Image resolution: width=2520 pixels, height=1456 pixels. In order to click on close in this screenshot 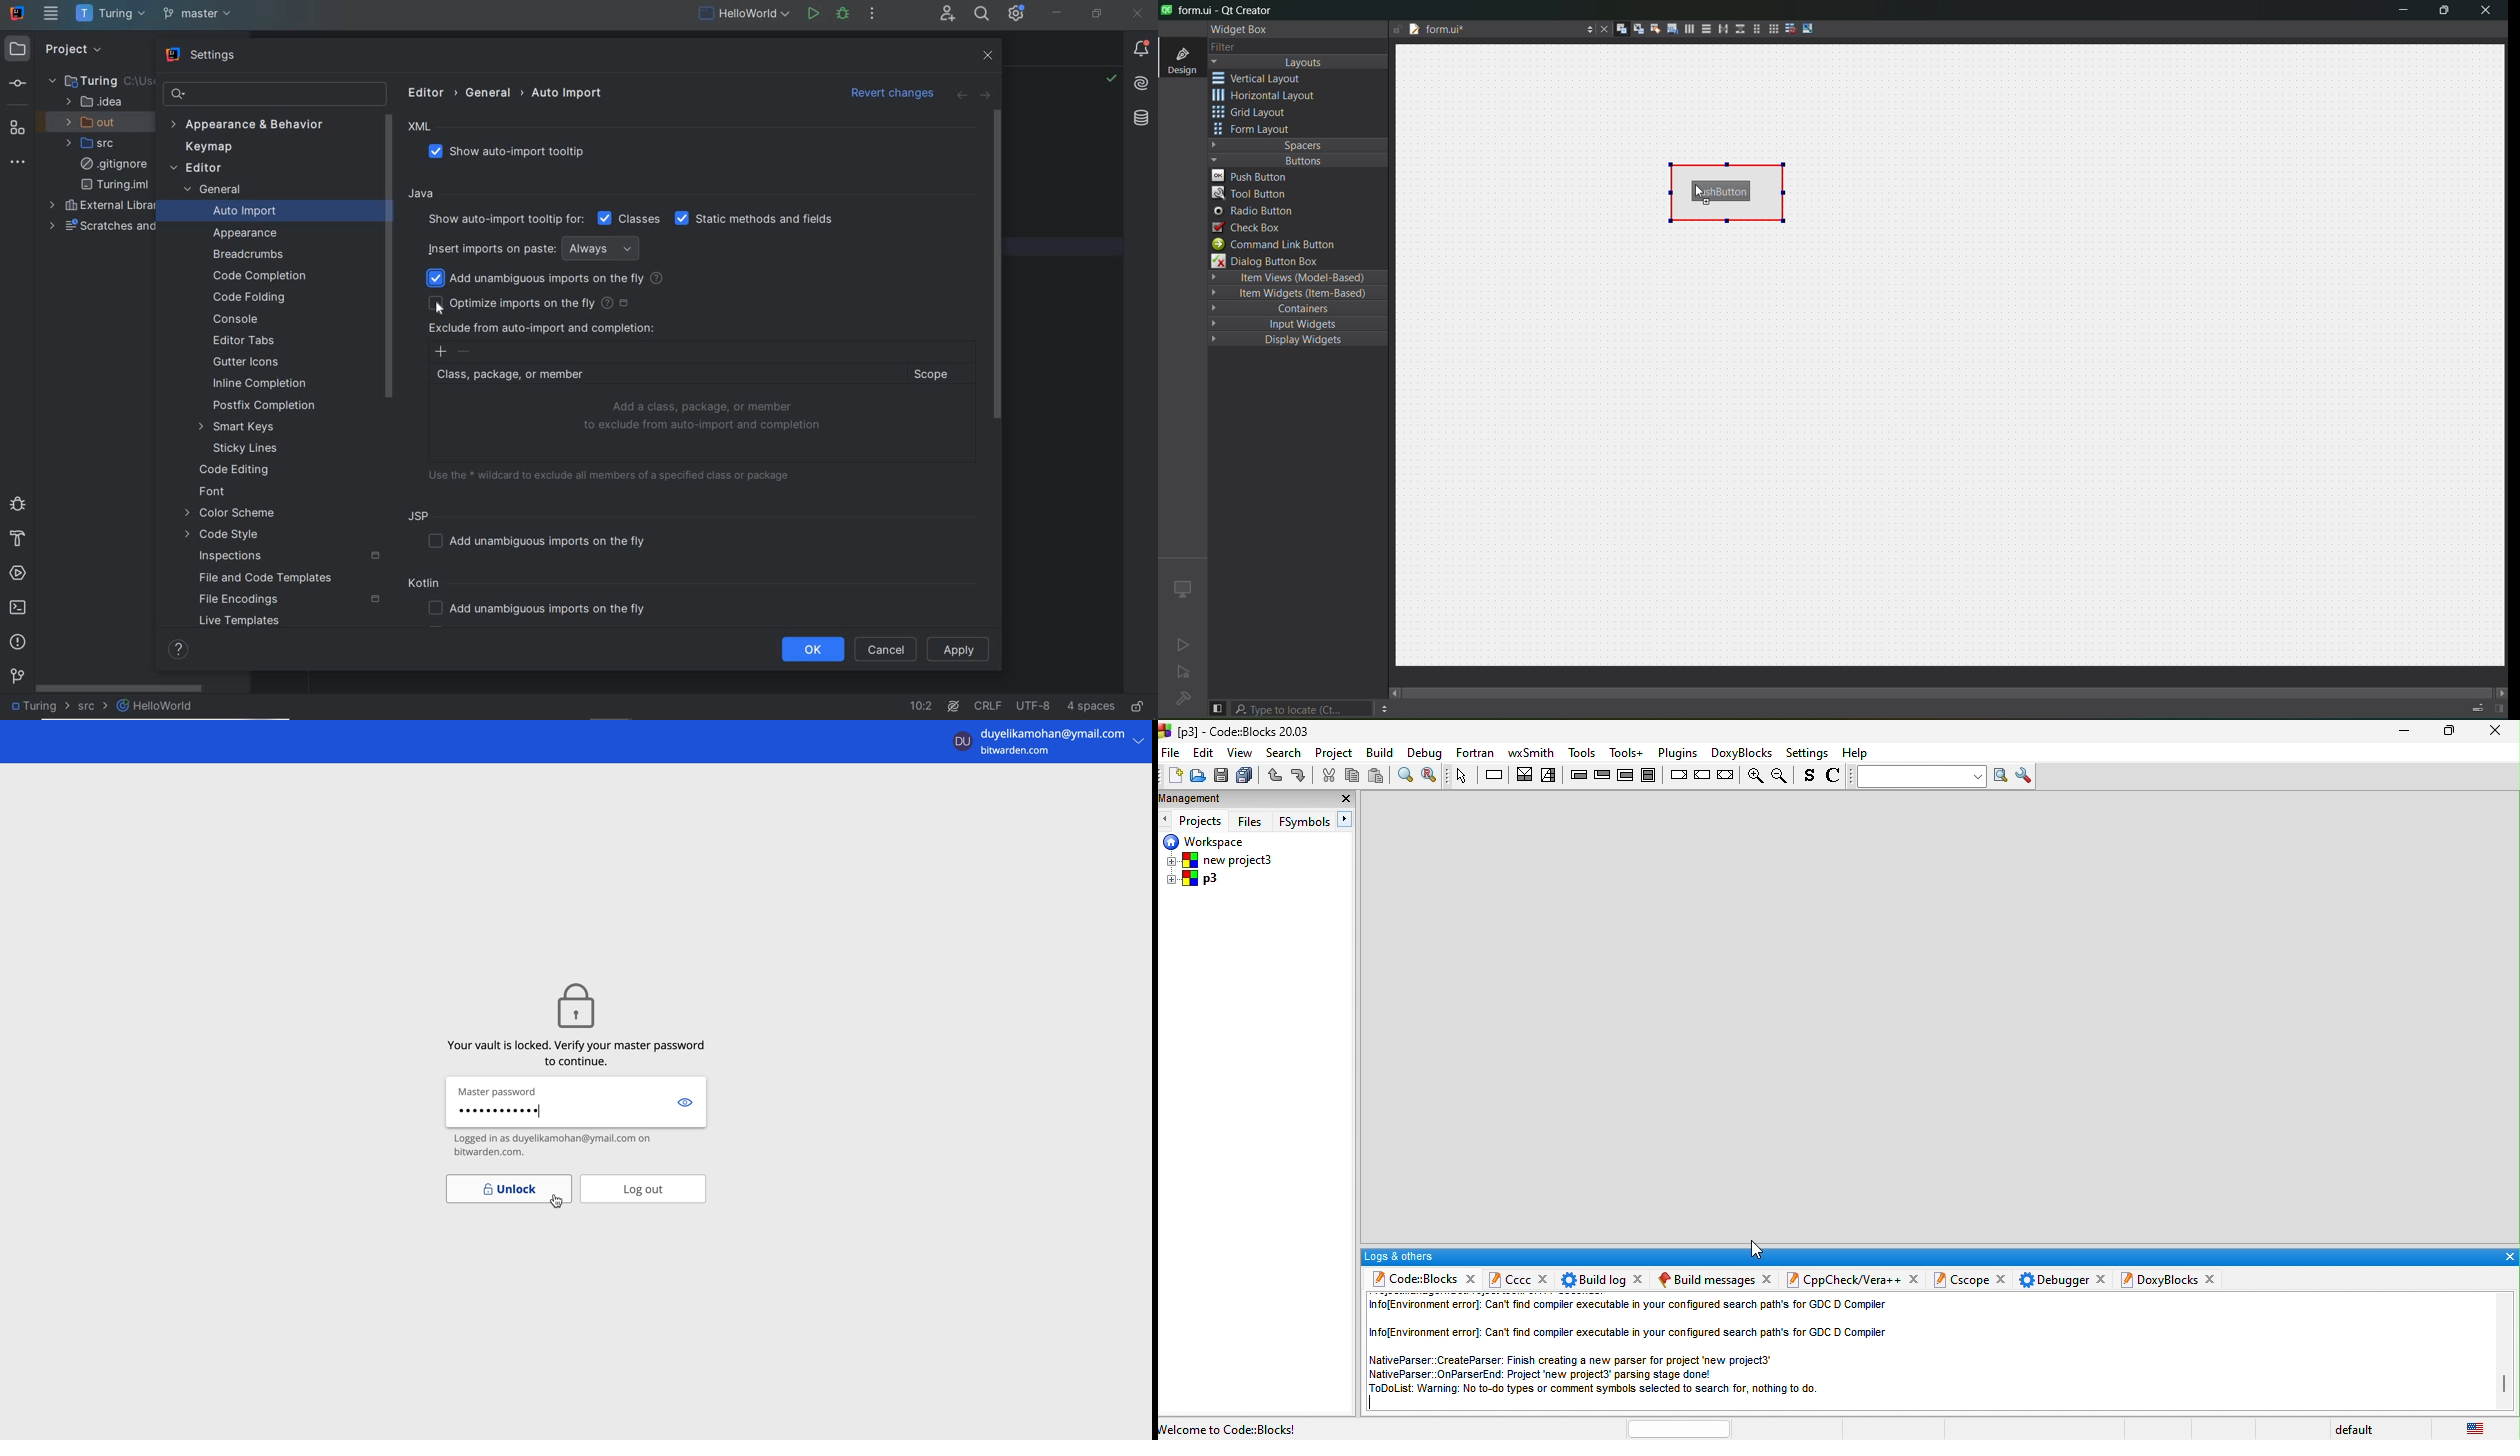, I will do `click(1345, 799)`.